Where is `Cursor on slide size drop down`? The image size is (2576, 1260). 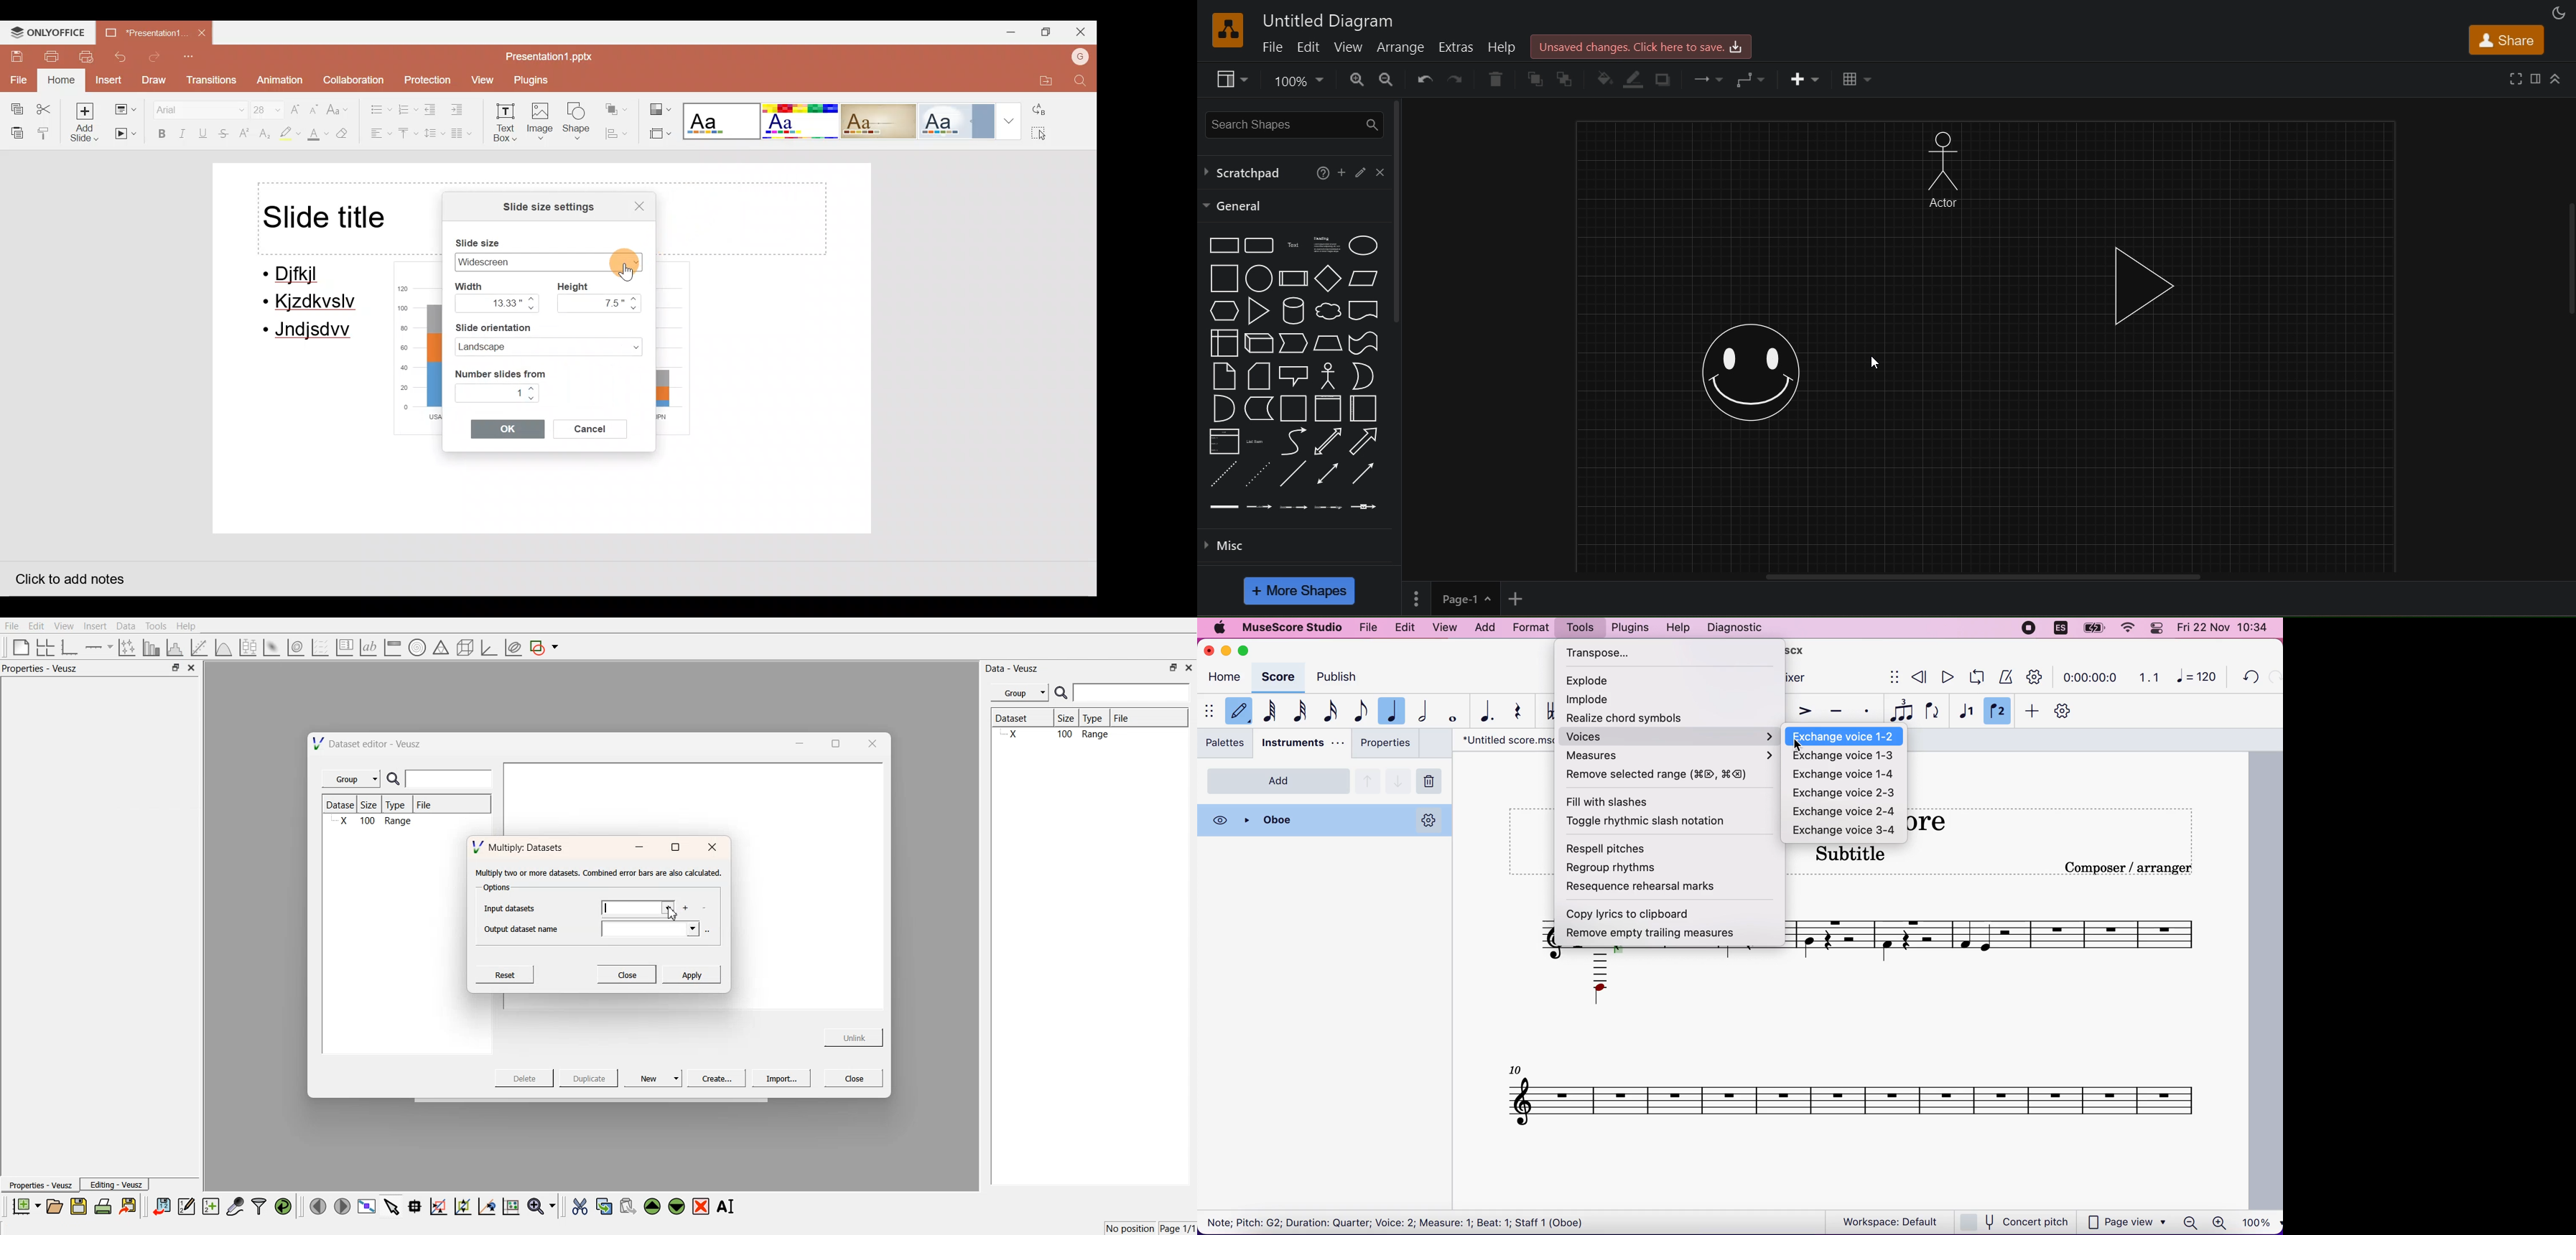
Cursor on slide size drop down is located at coordinates (635, 260).